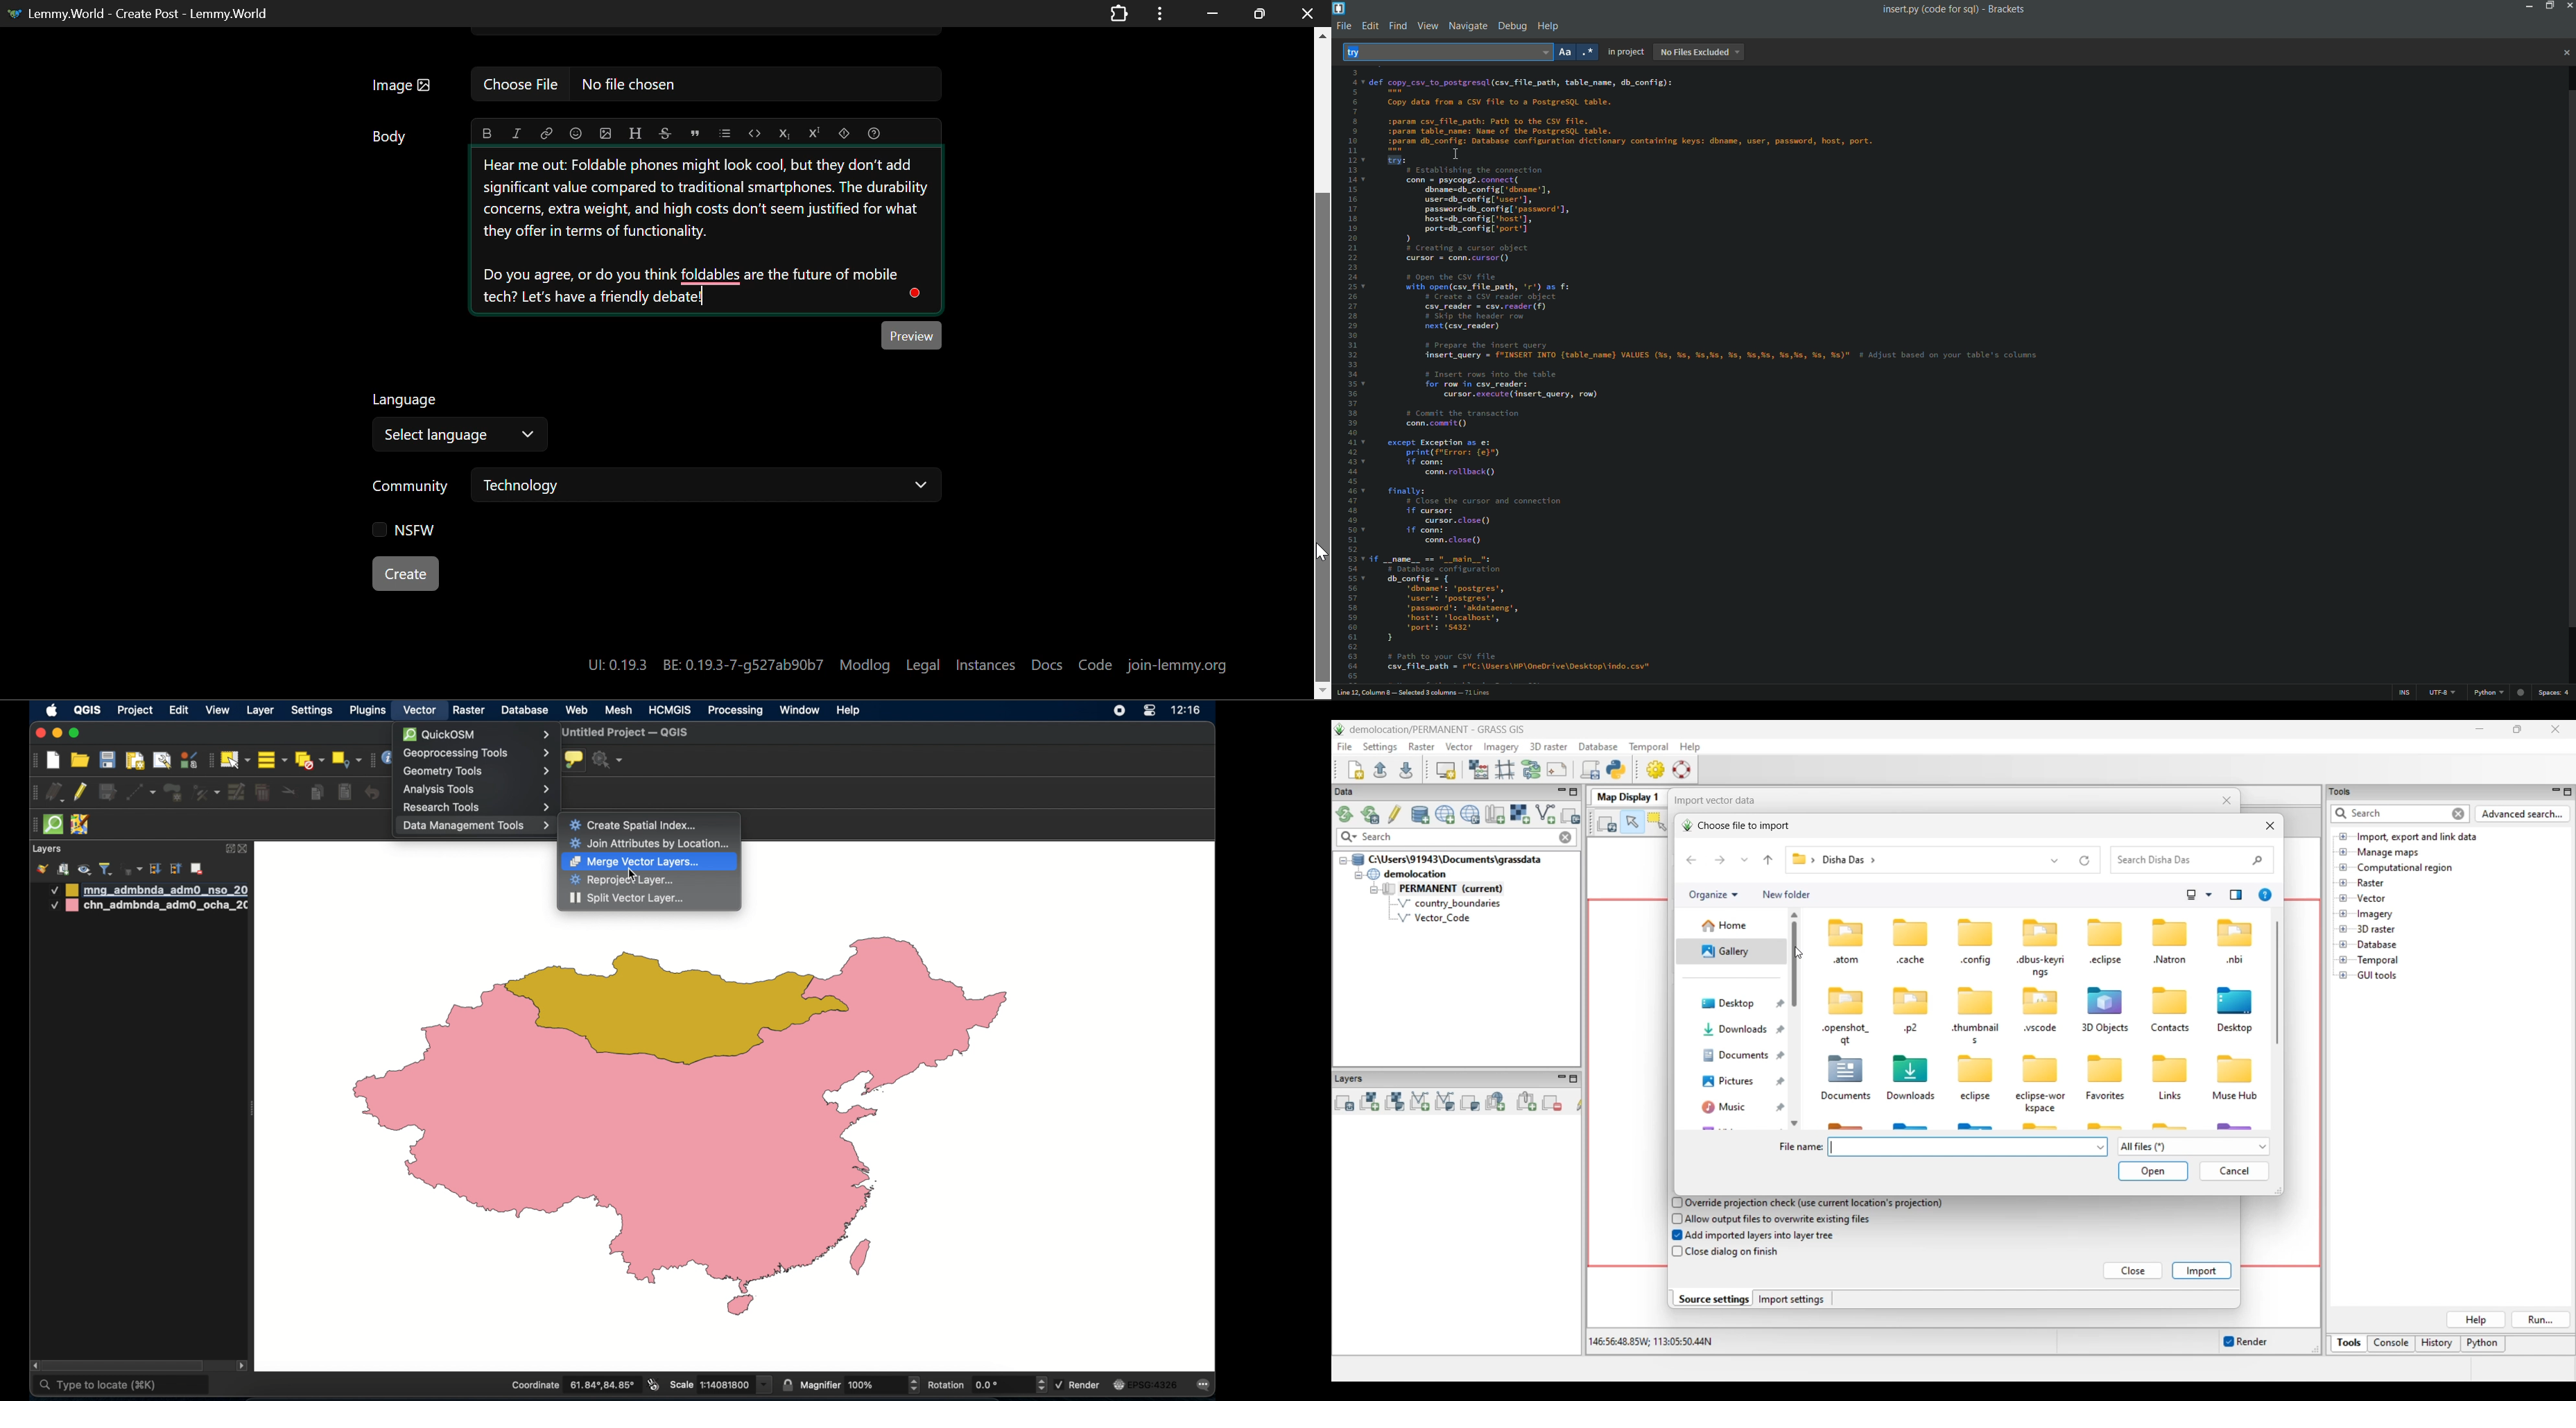 This screenshot has height=1428, width=2576. Describe the element at coordinates (176, 870) in the screenshot. I see `collapse all ` at that location.